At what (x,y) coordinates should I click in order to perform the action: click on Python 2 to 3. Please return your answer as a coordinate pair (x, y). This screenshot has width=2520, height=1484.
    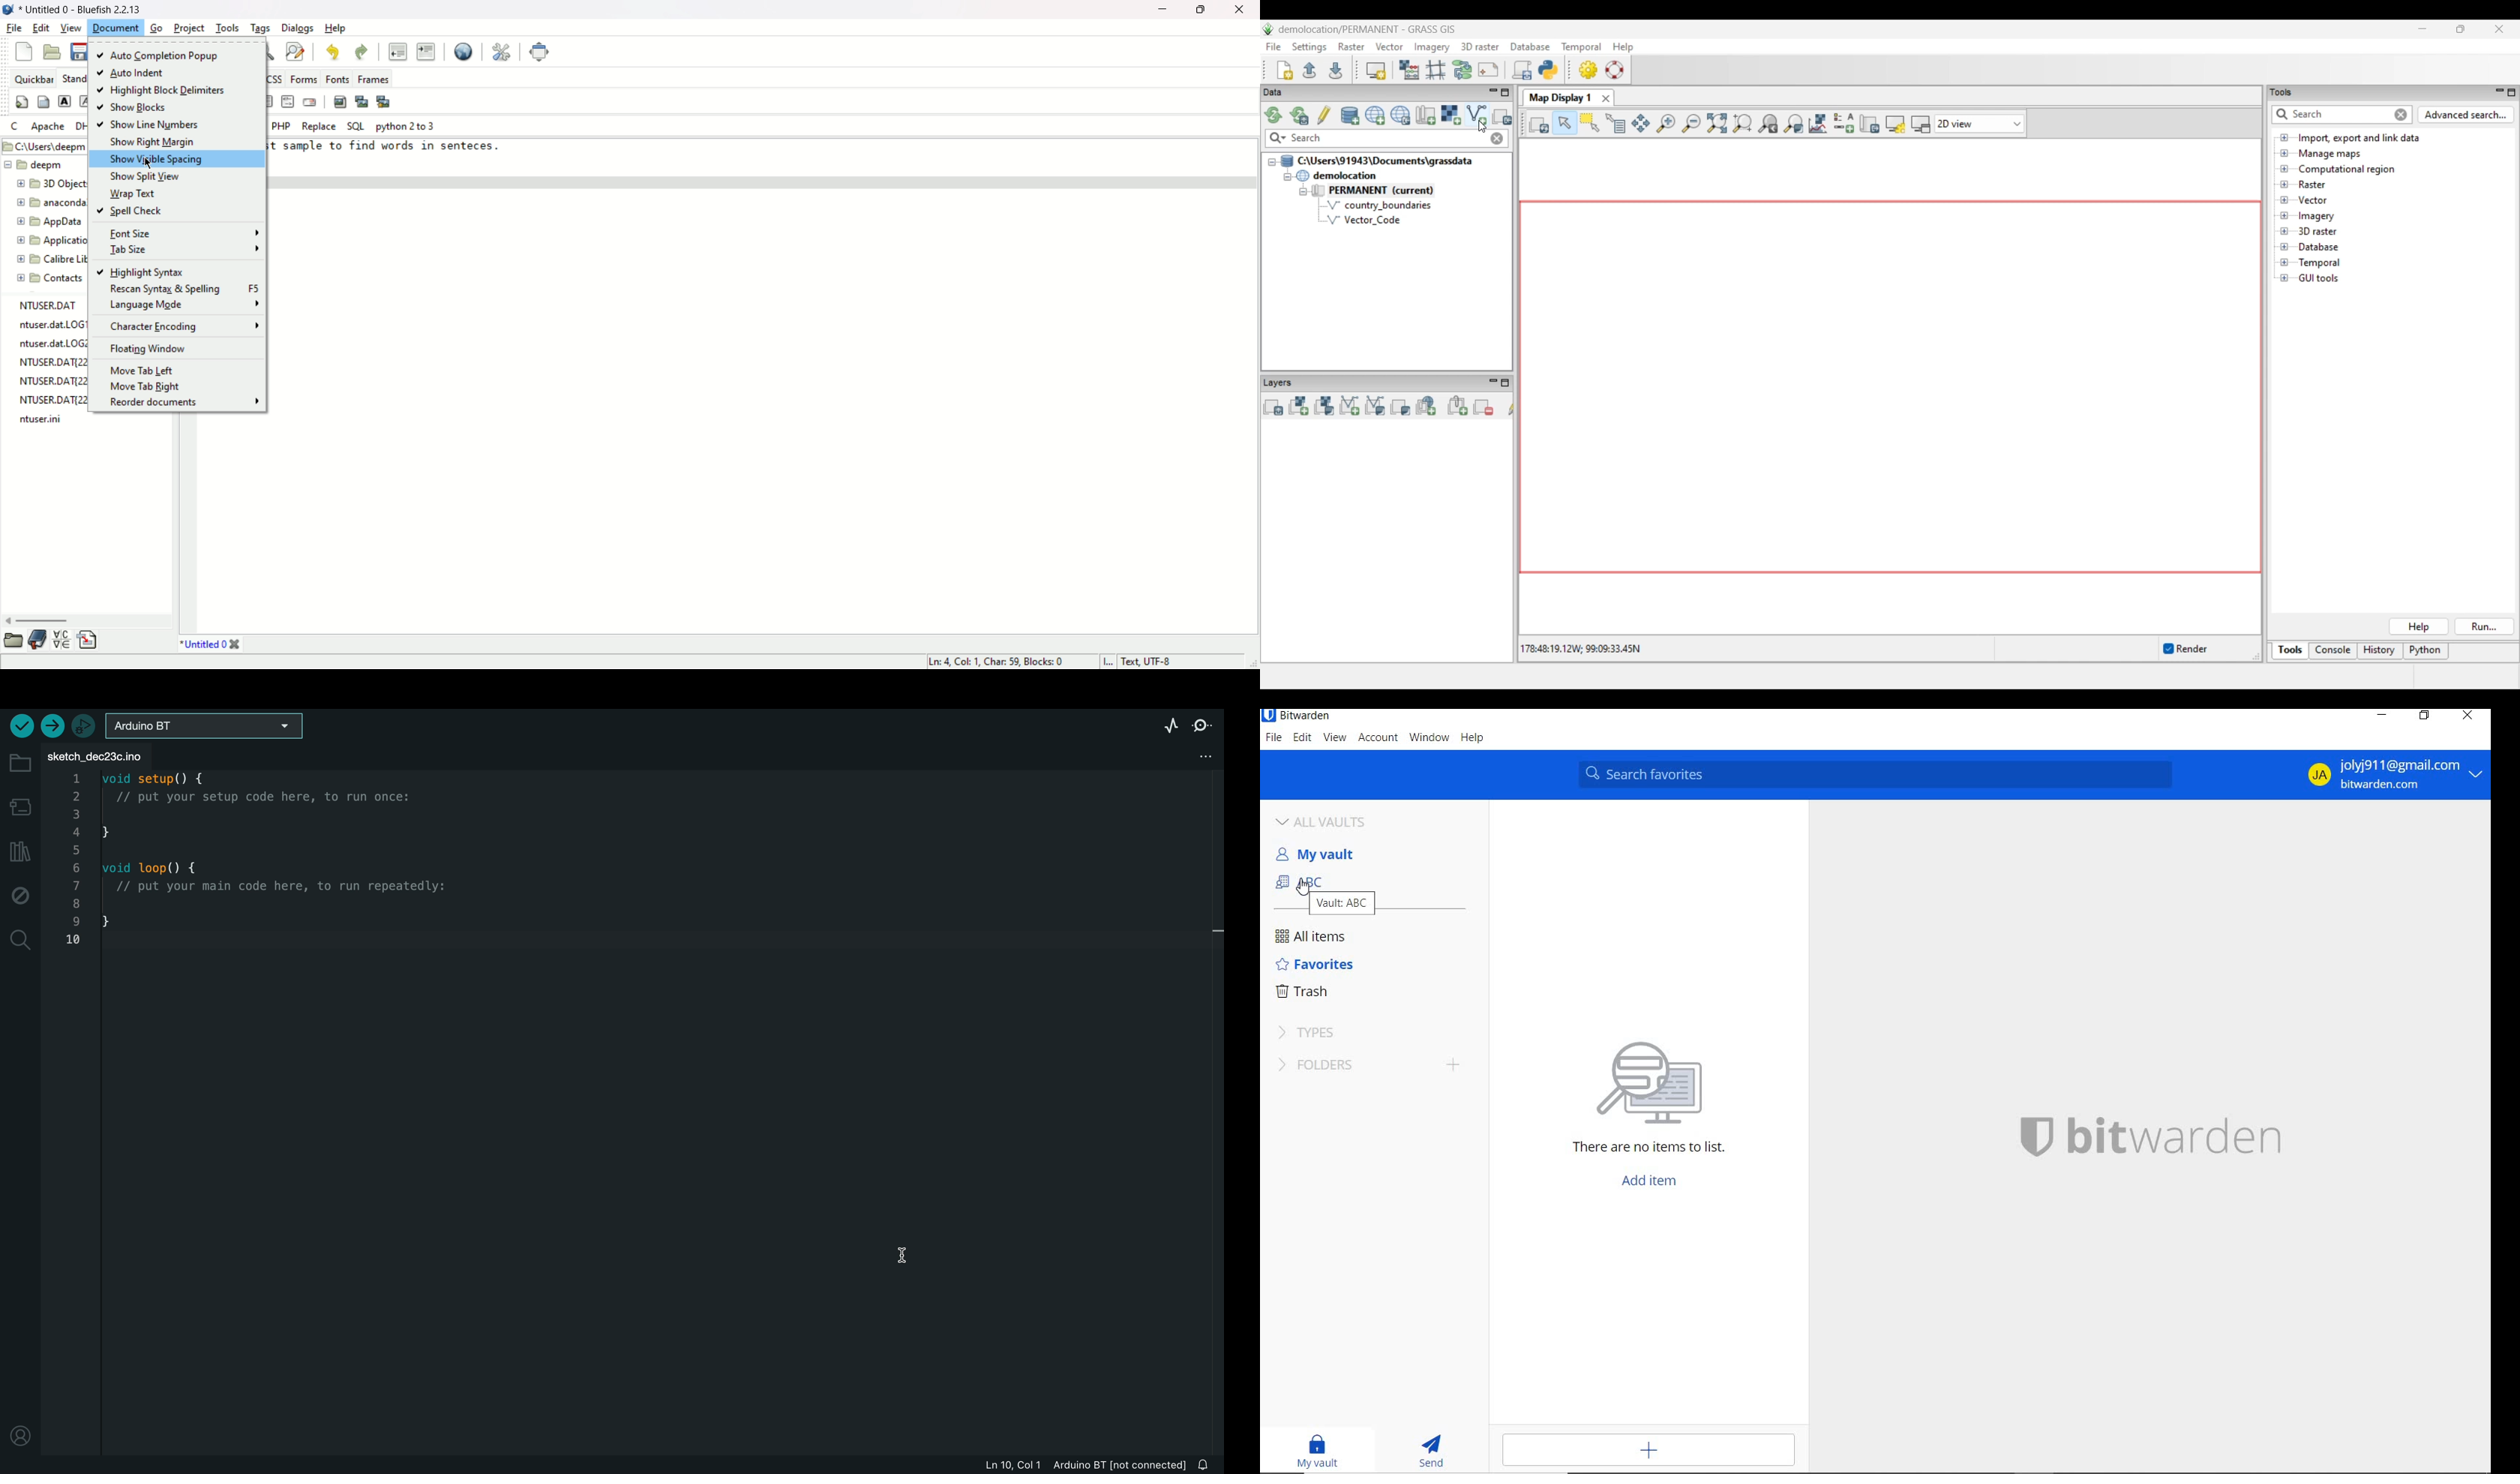
    Looking at the image, I should click on (412, 126).